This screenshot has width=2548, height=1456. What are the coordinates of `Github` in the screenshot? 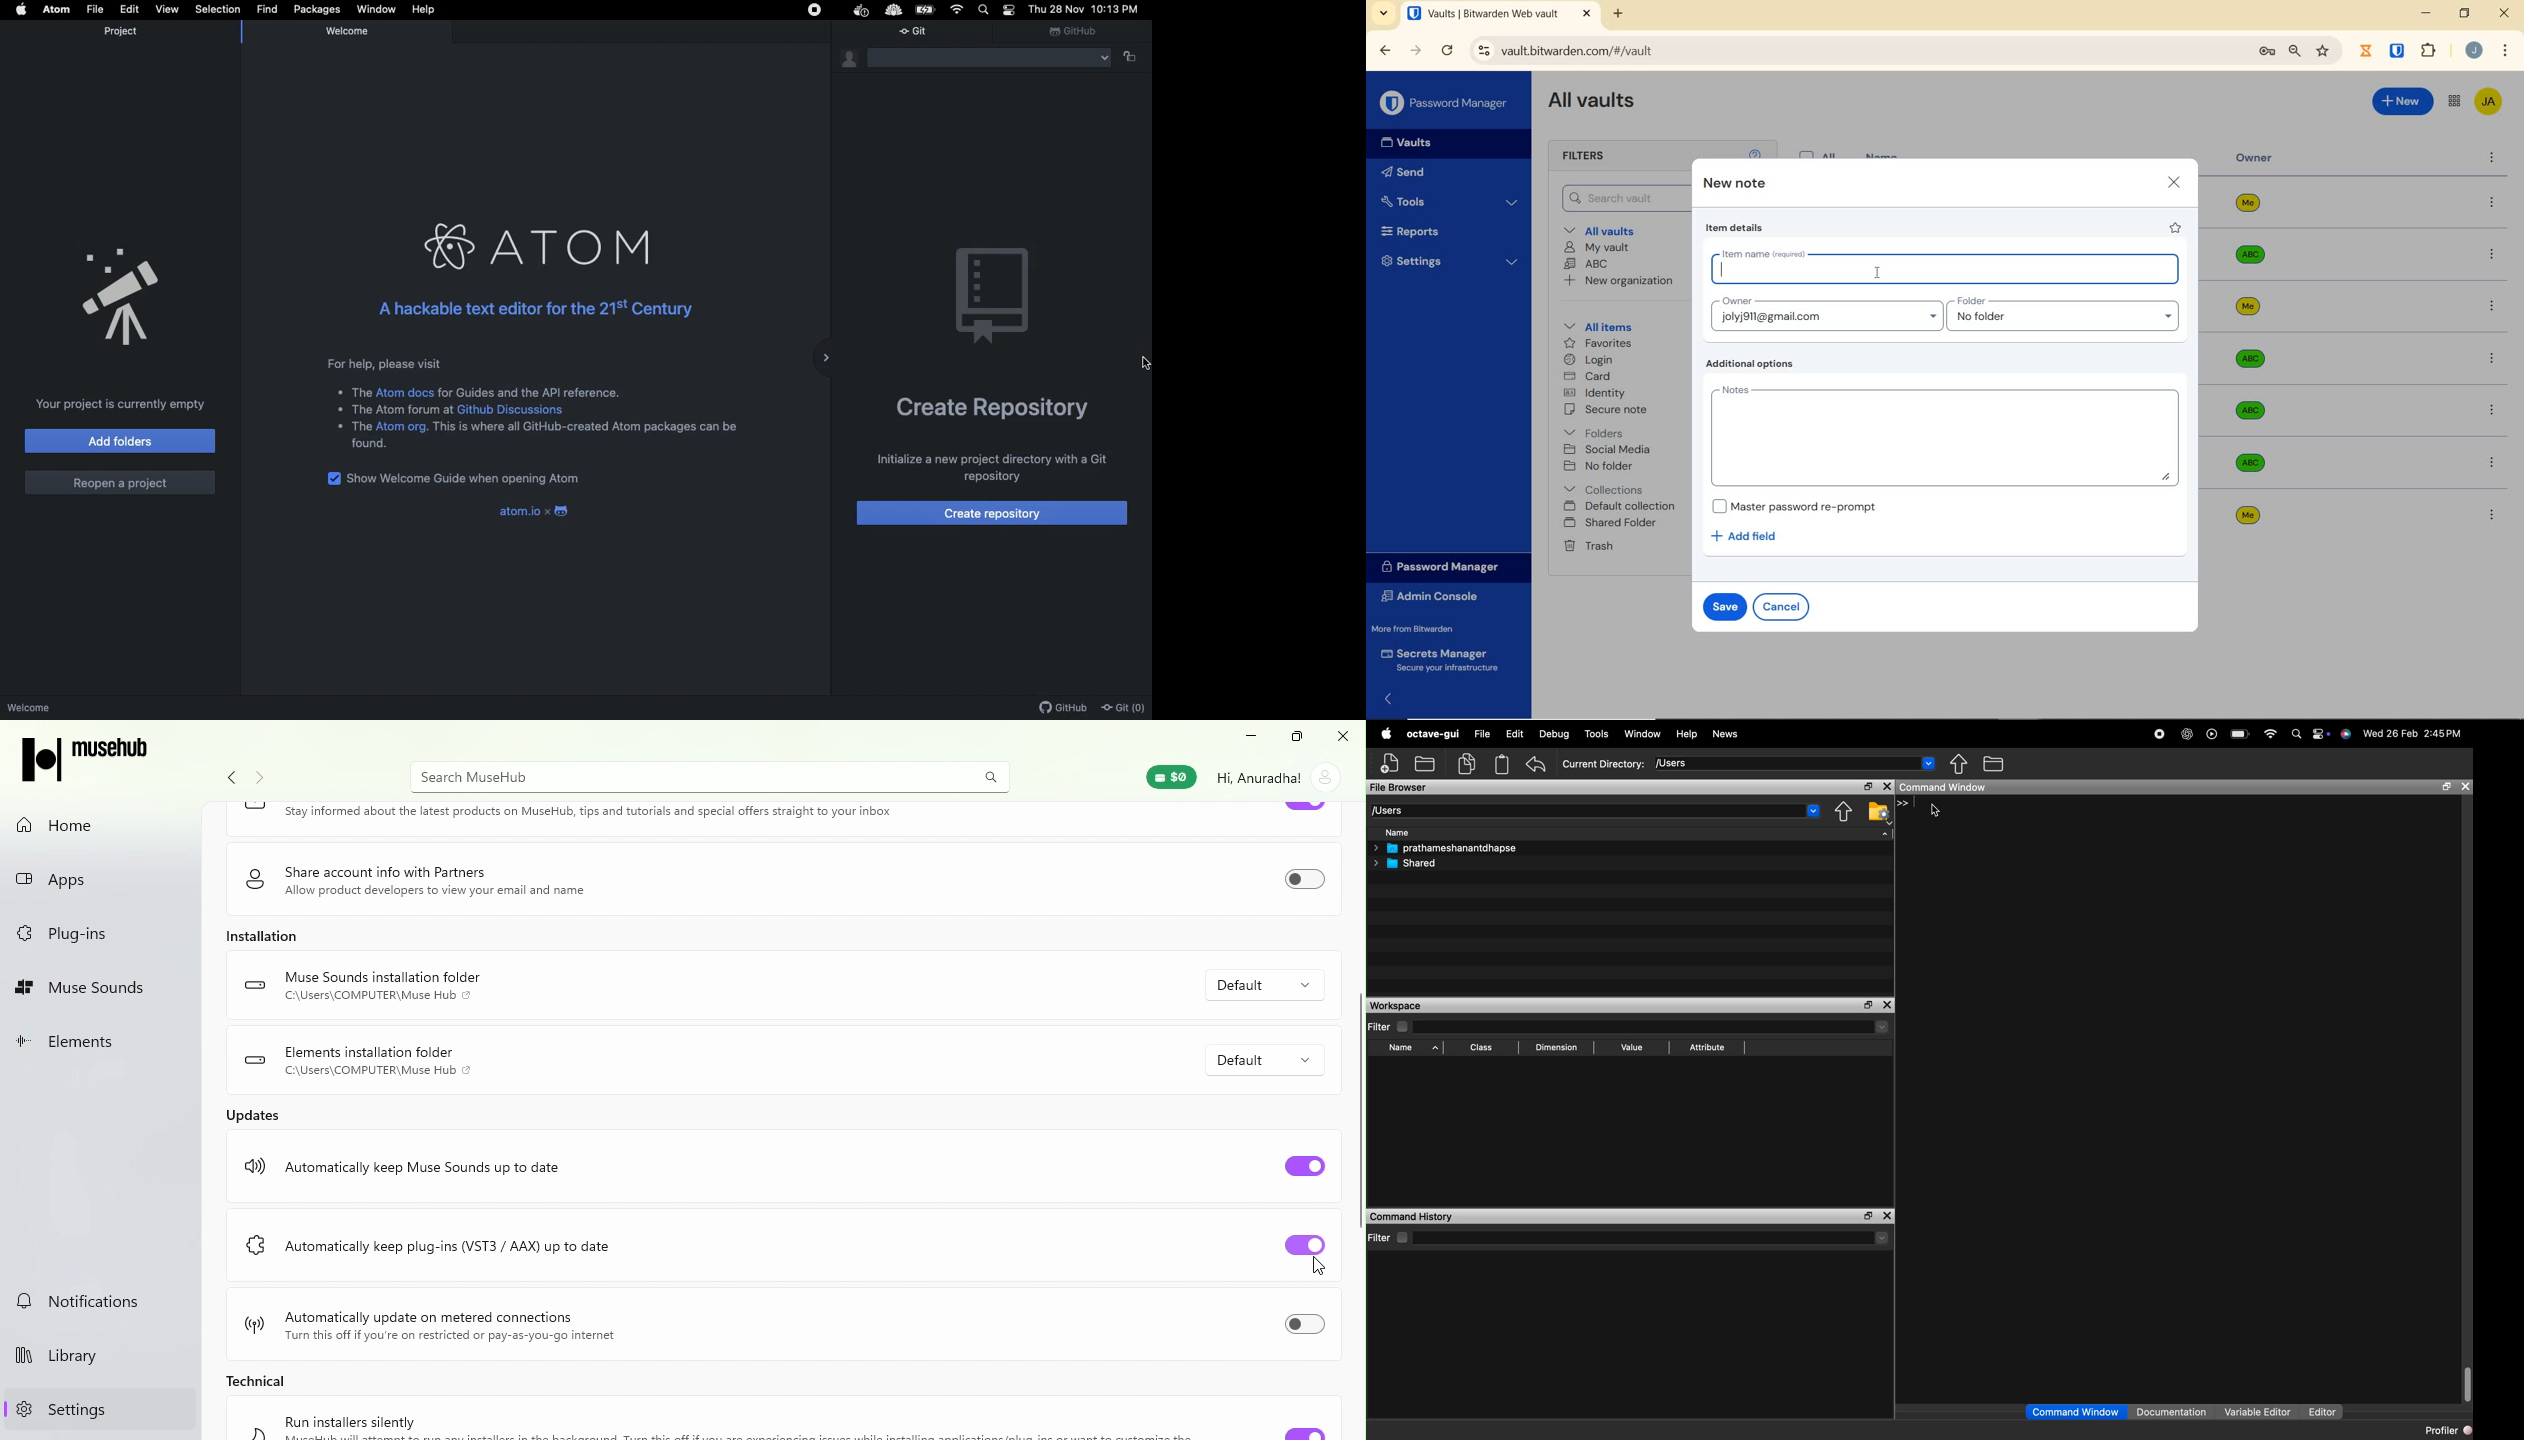 It's located at (1075, 31).